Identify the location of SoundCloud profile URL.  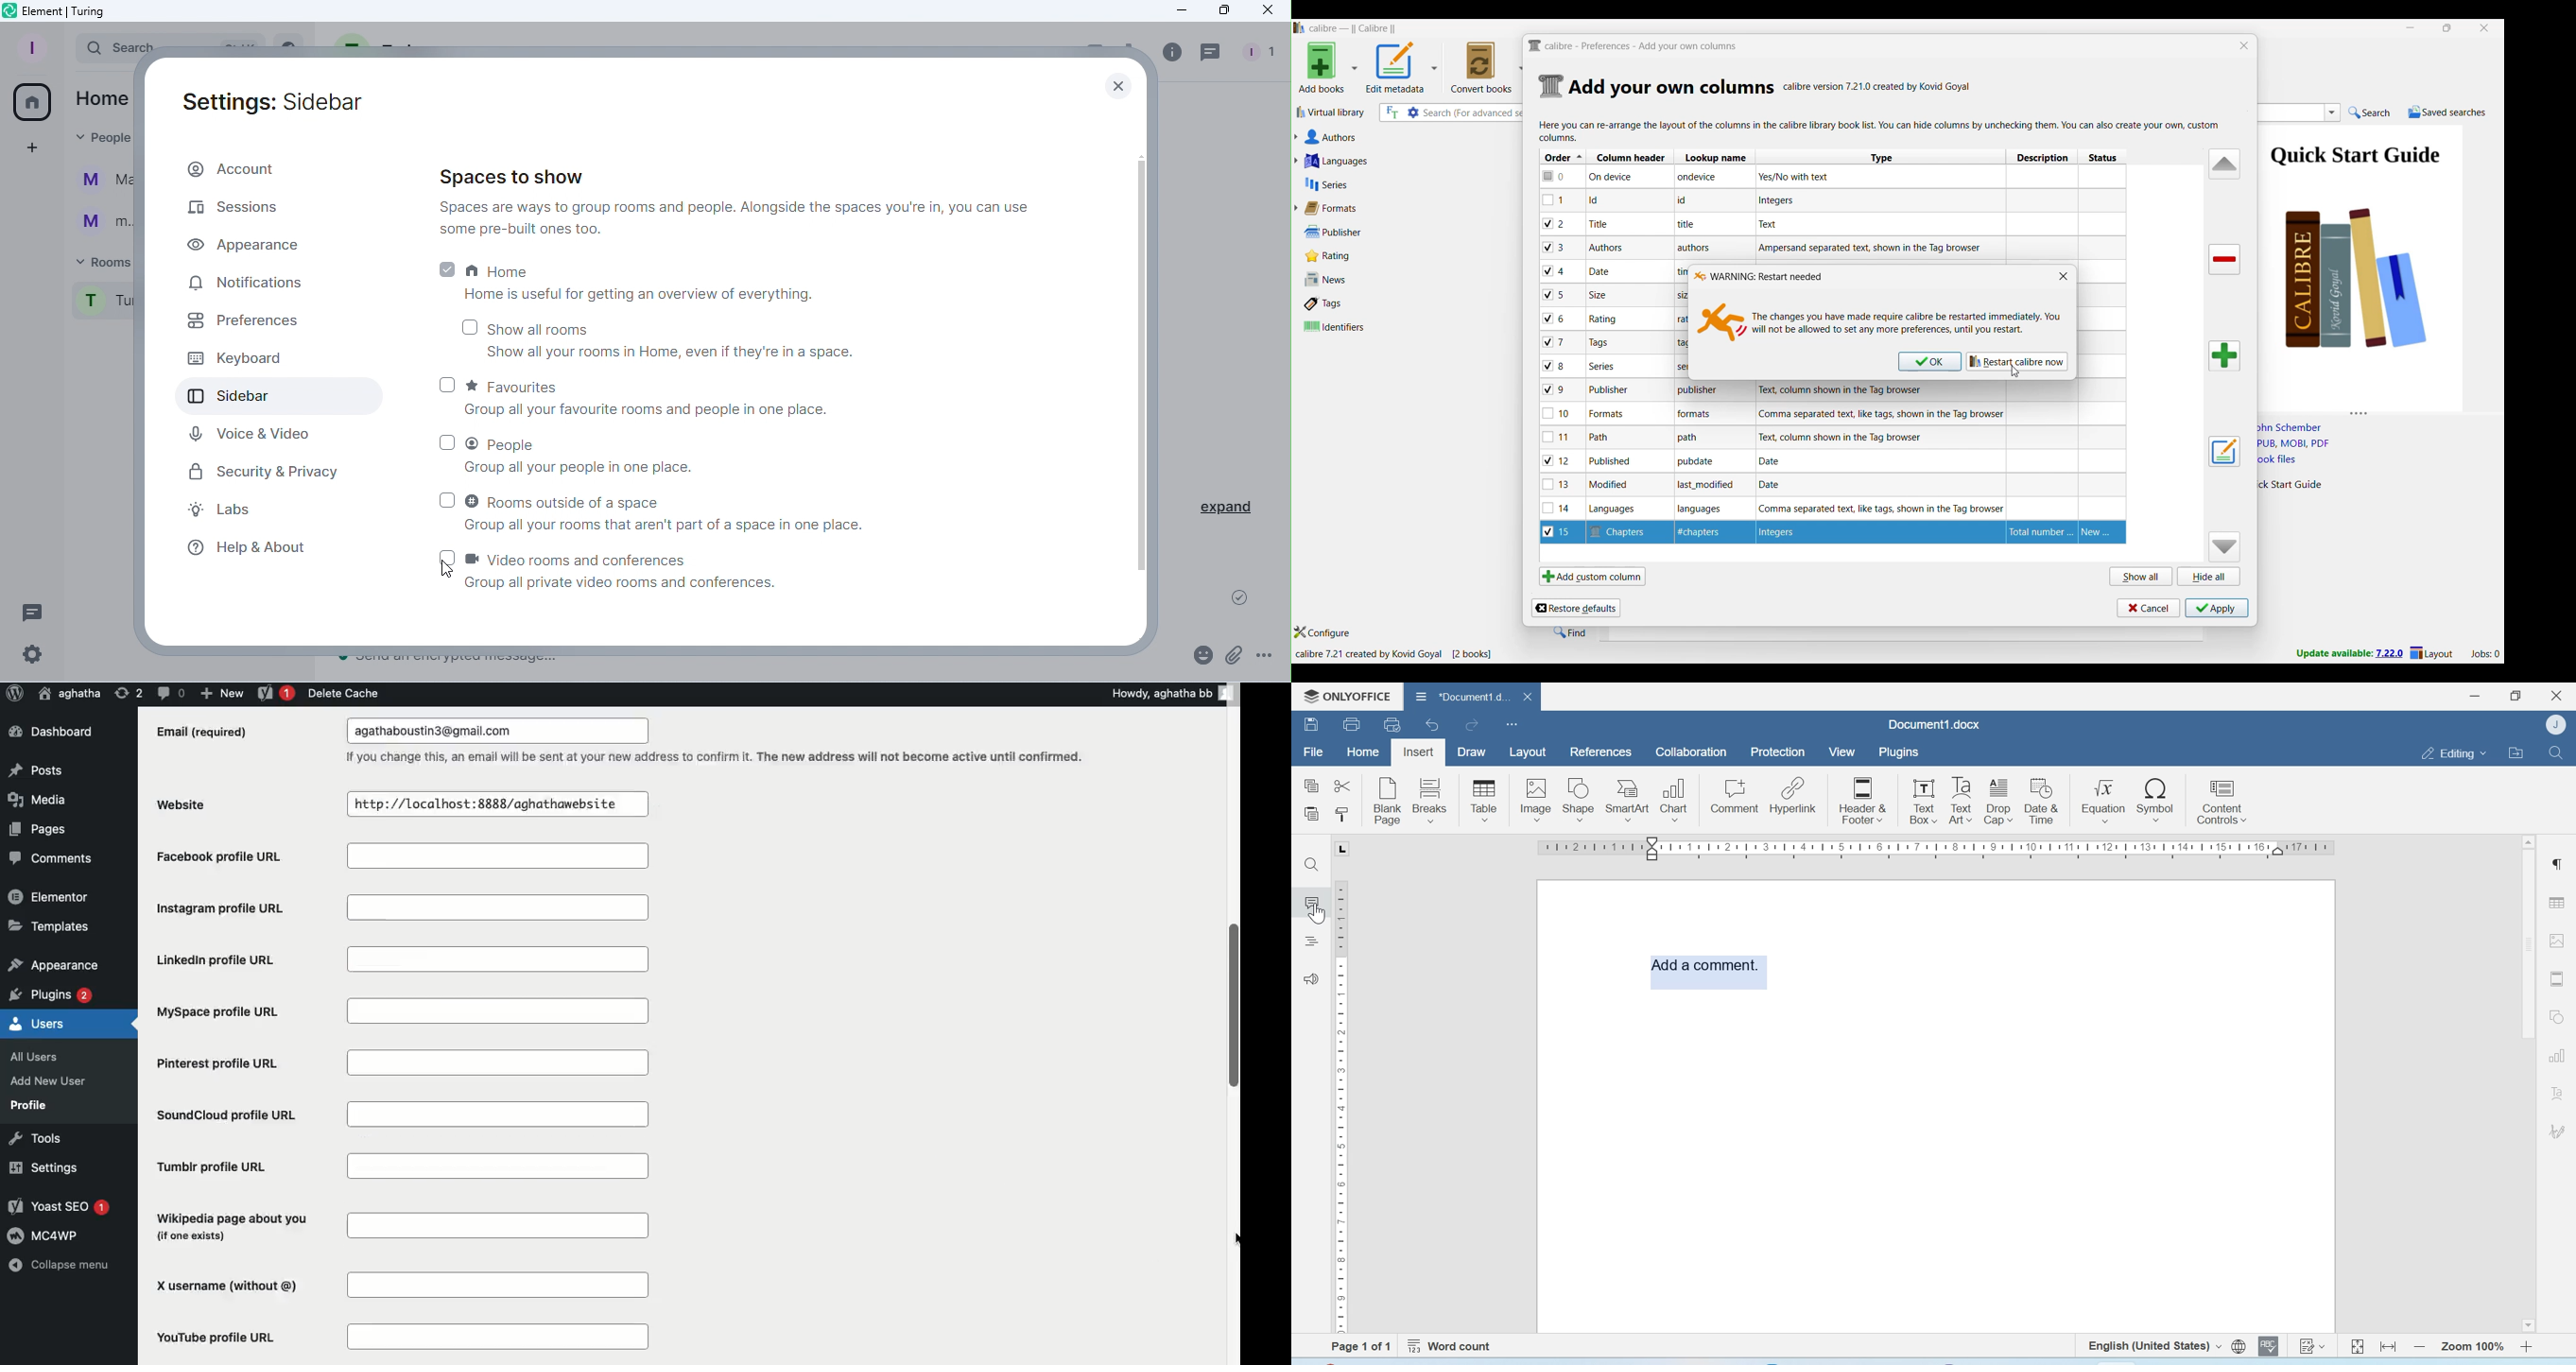
(402, 1114).